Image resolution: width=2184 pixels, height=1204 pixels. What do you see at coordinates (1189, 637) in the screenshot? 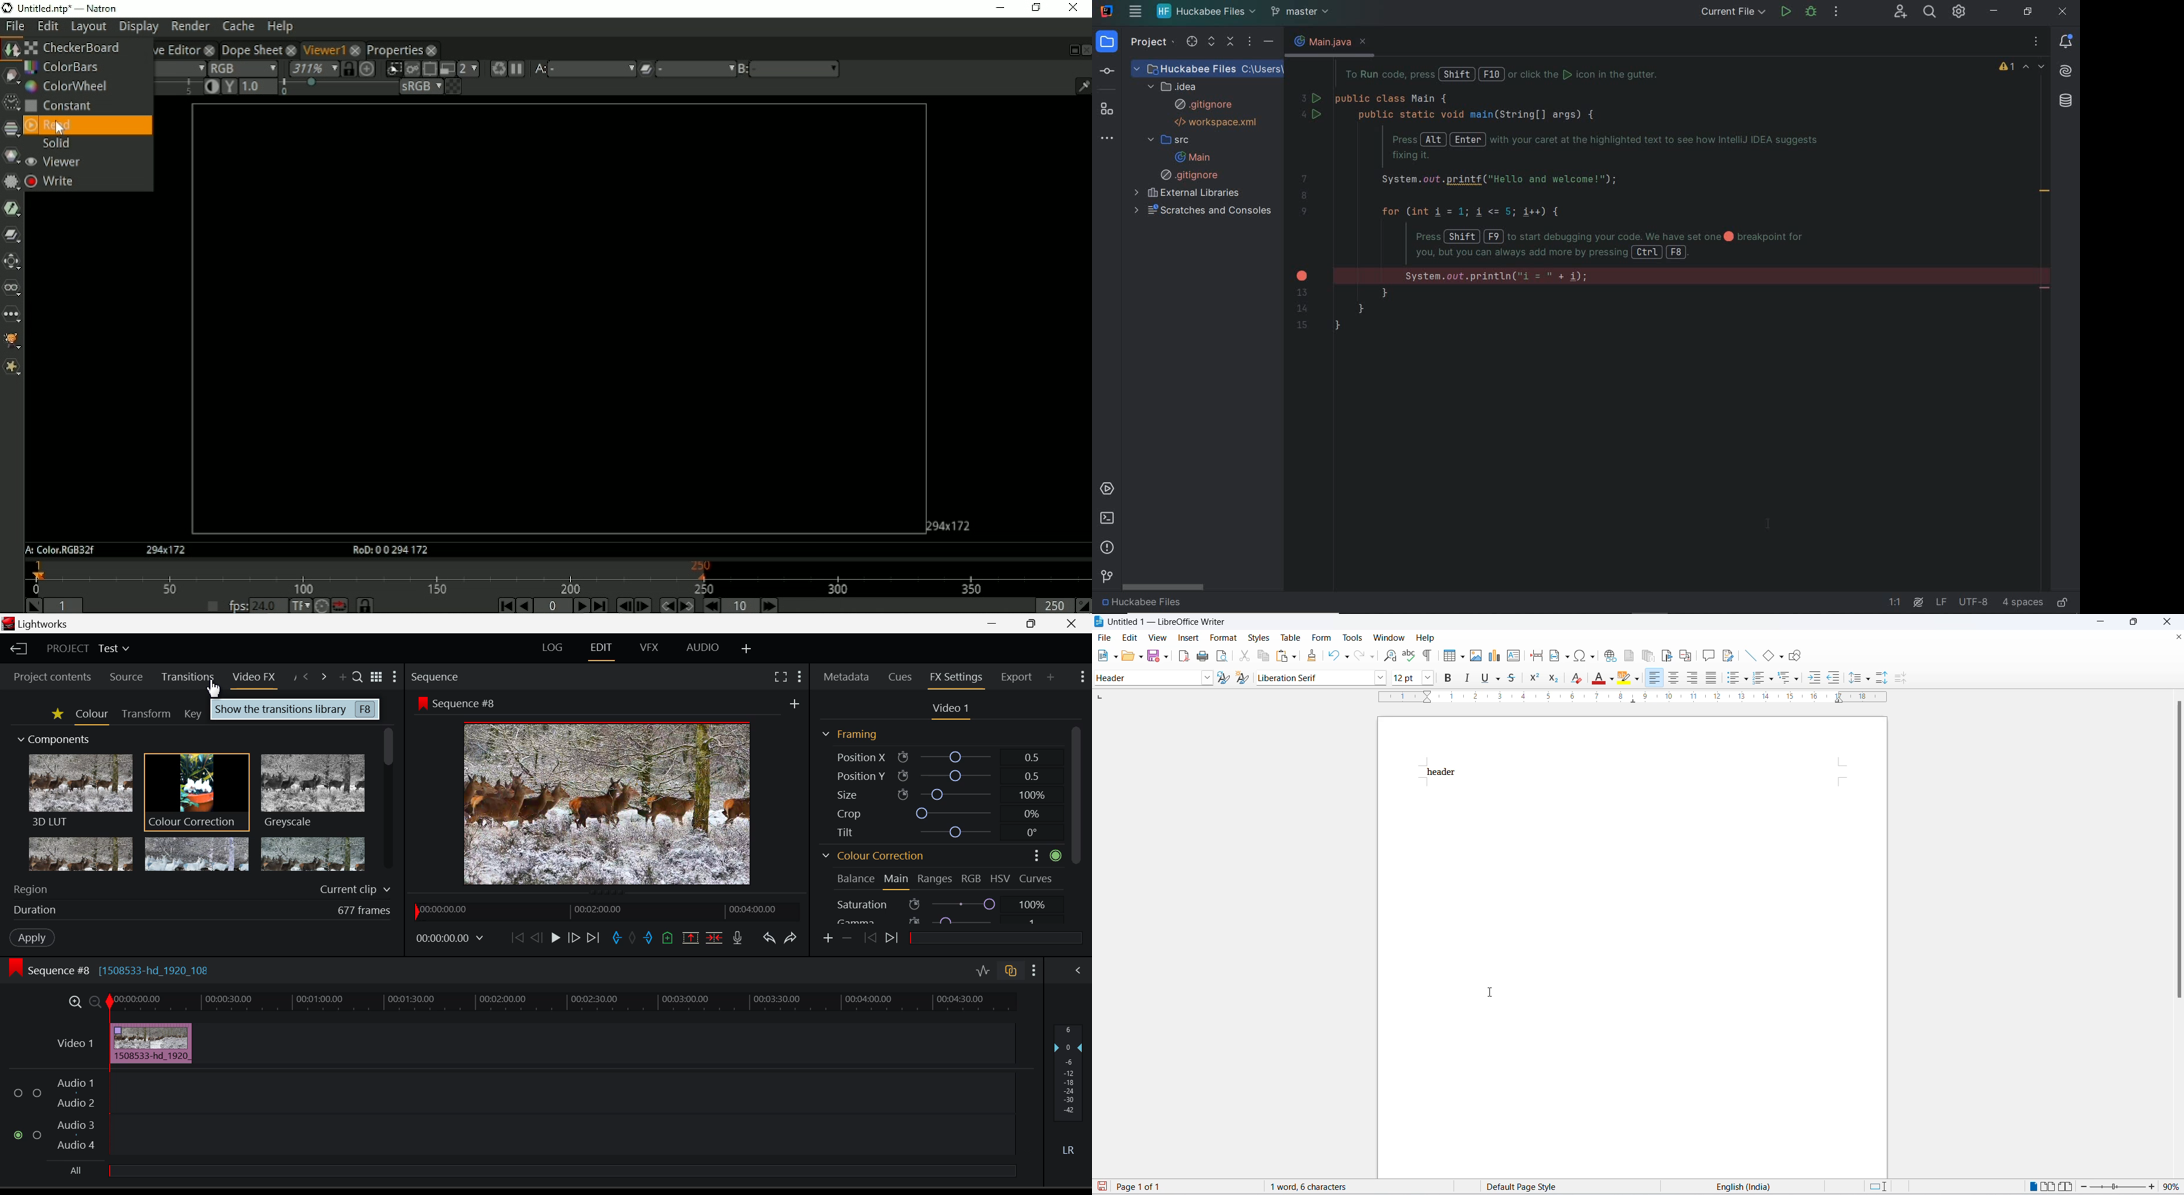
I see `insert` at bounding box center [1189, 637].